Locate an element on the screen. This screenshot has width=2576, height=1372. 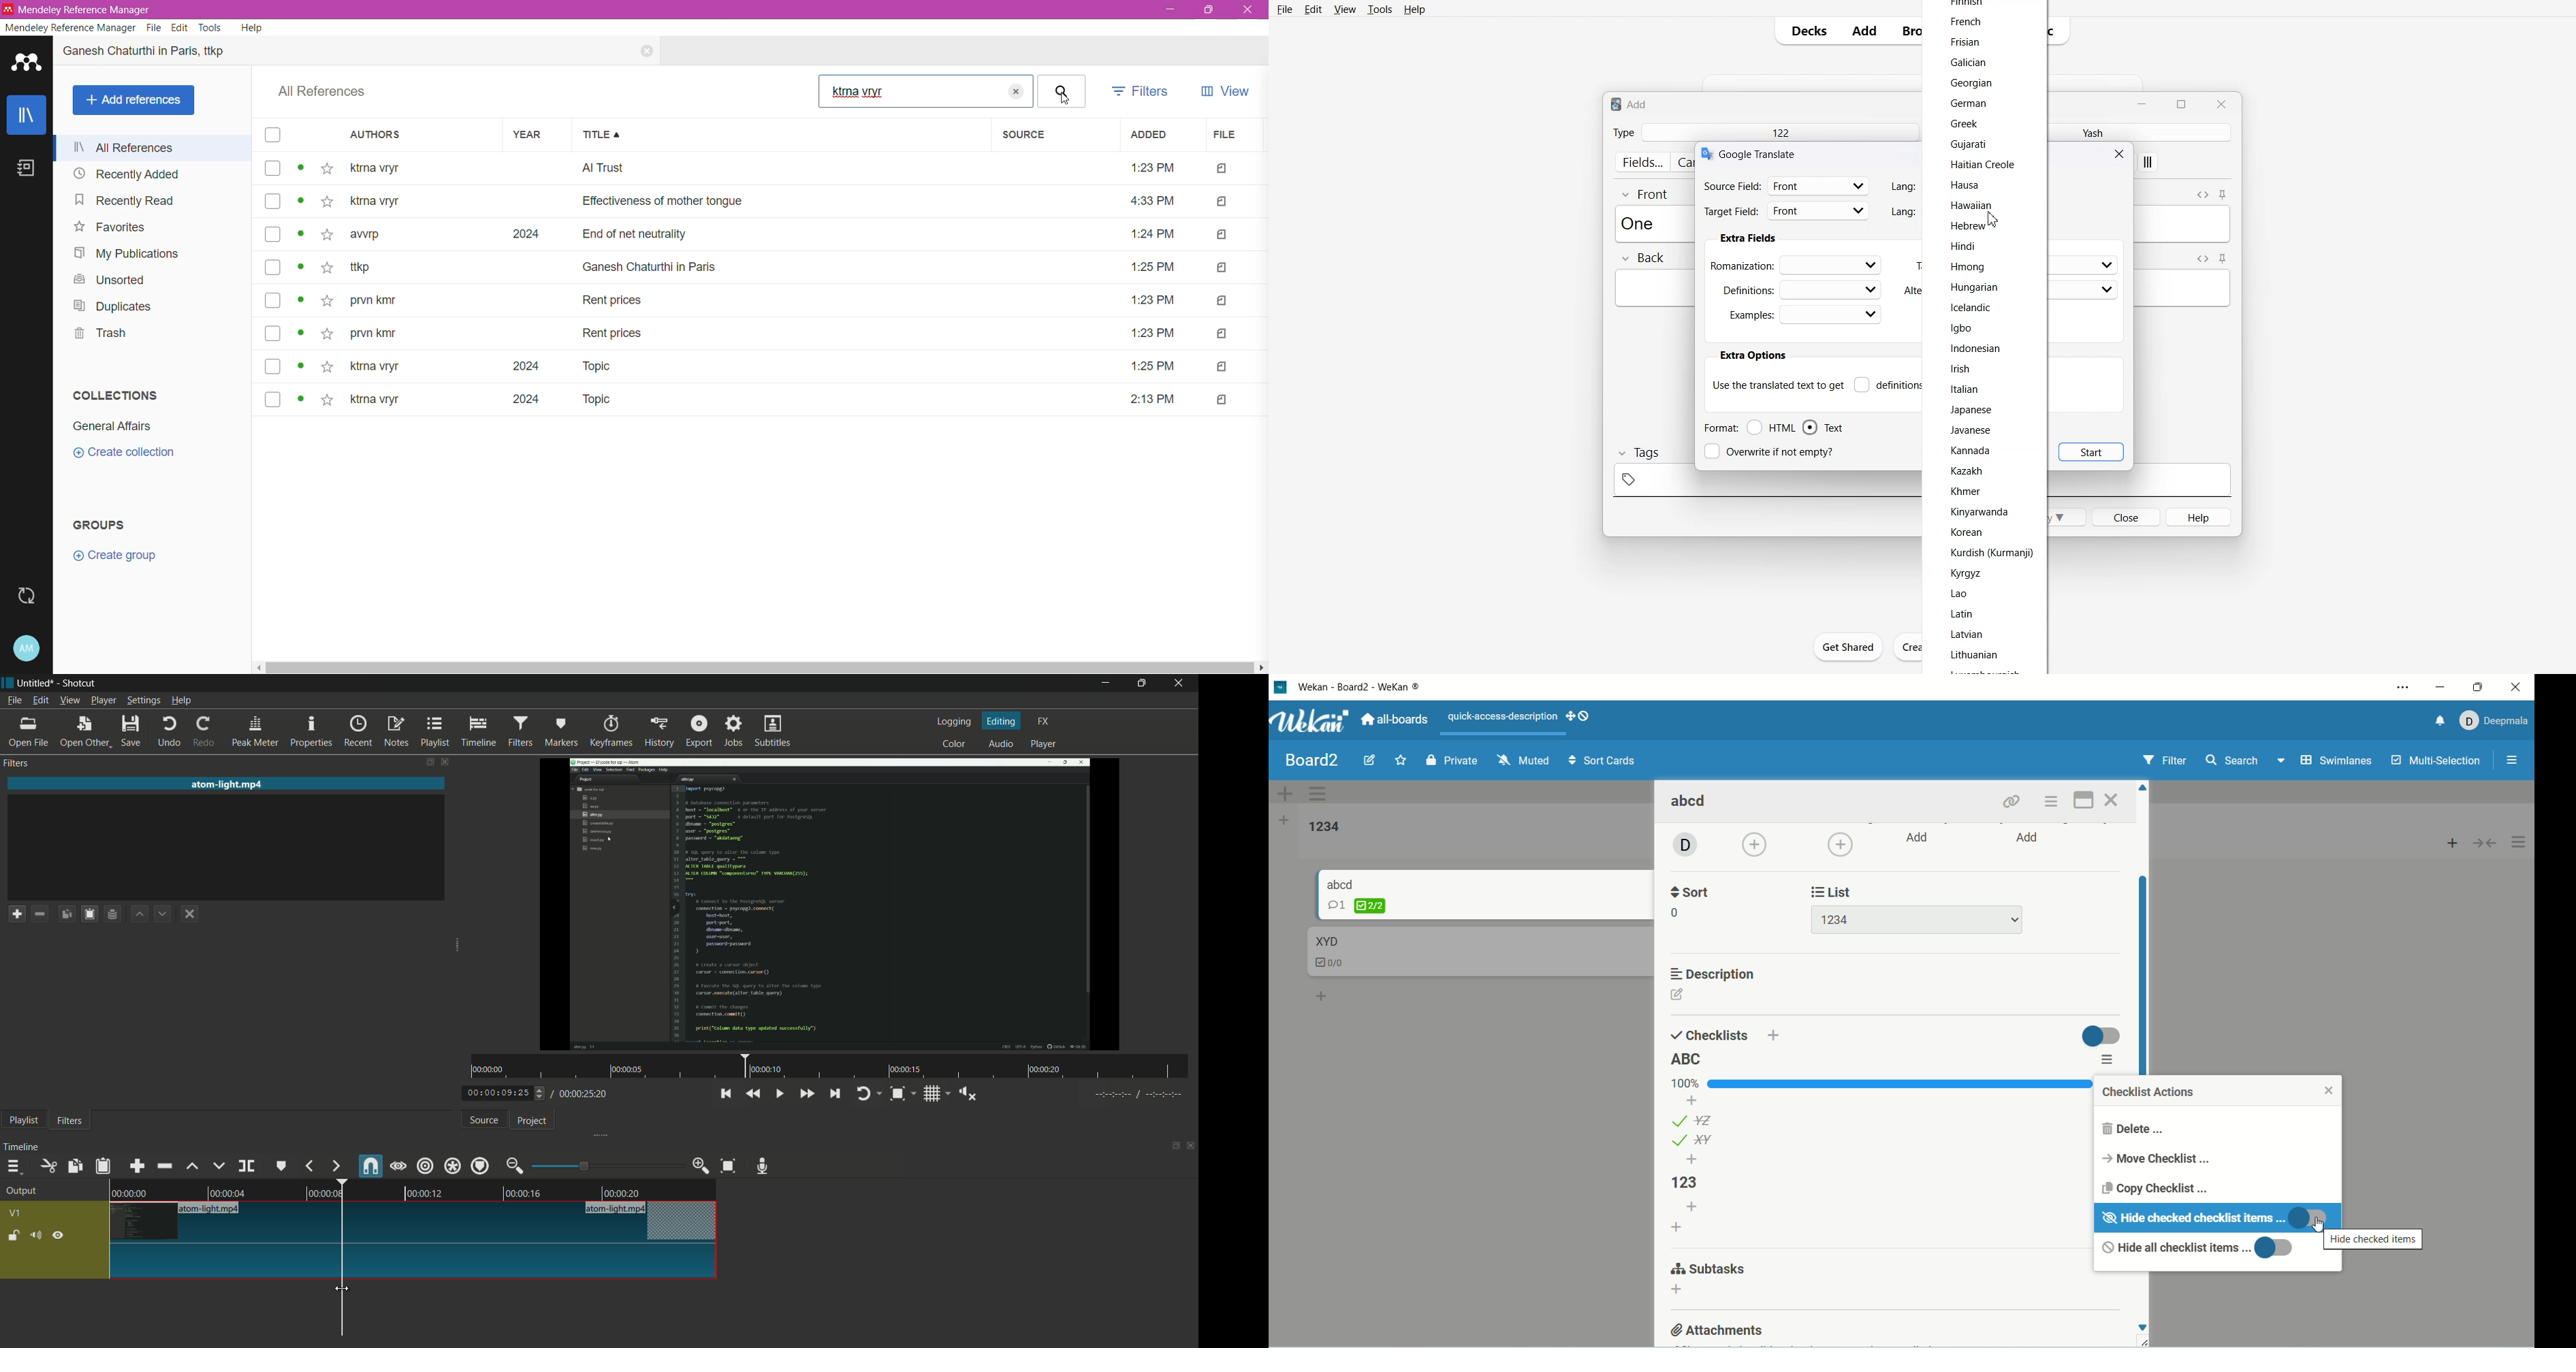
progress is located at coordinates (1879, 1084).